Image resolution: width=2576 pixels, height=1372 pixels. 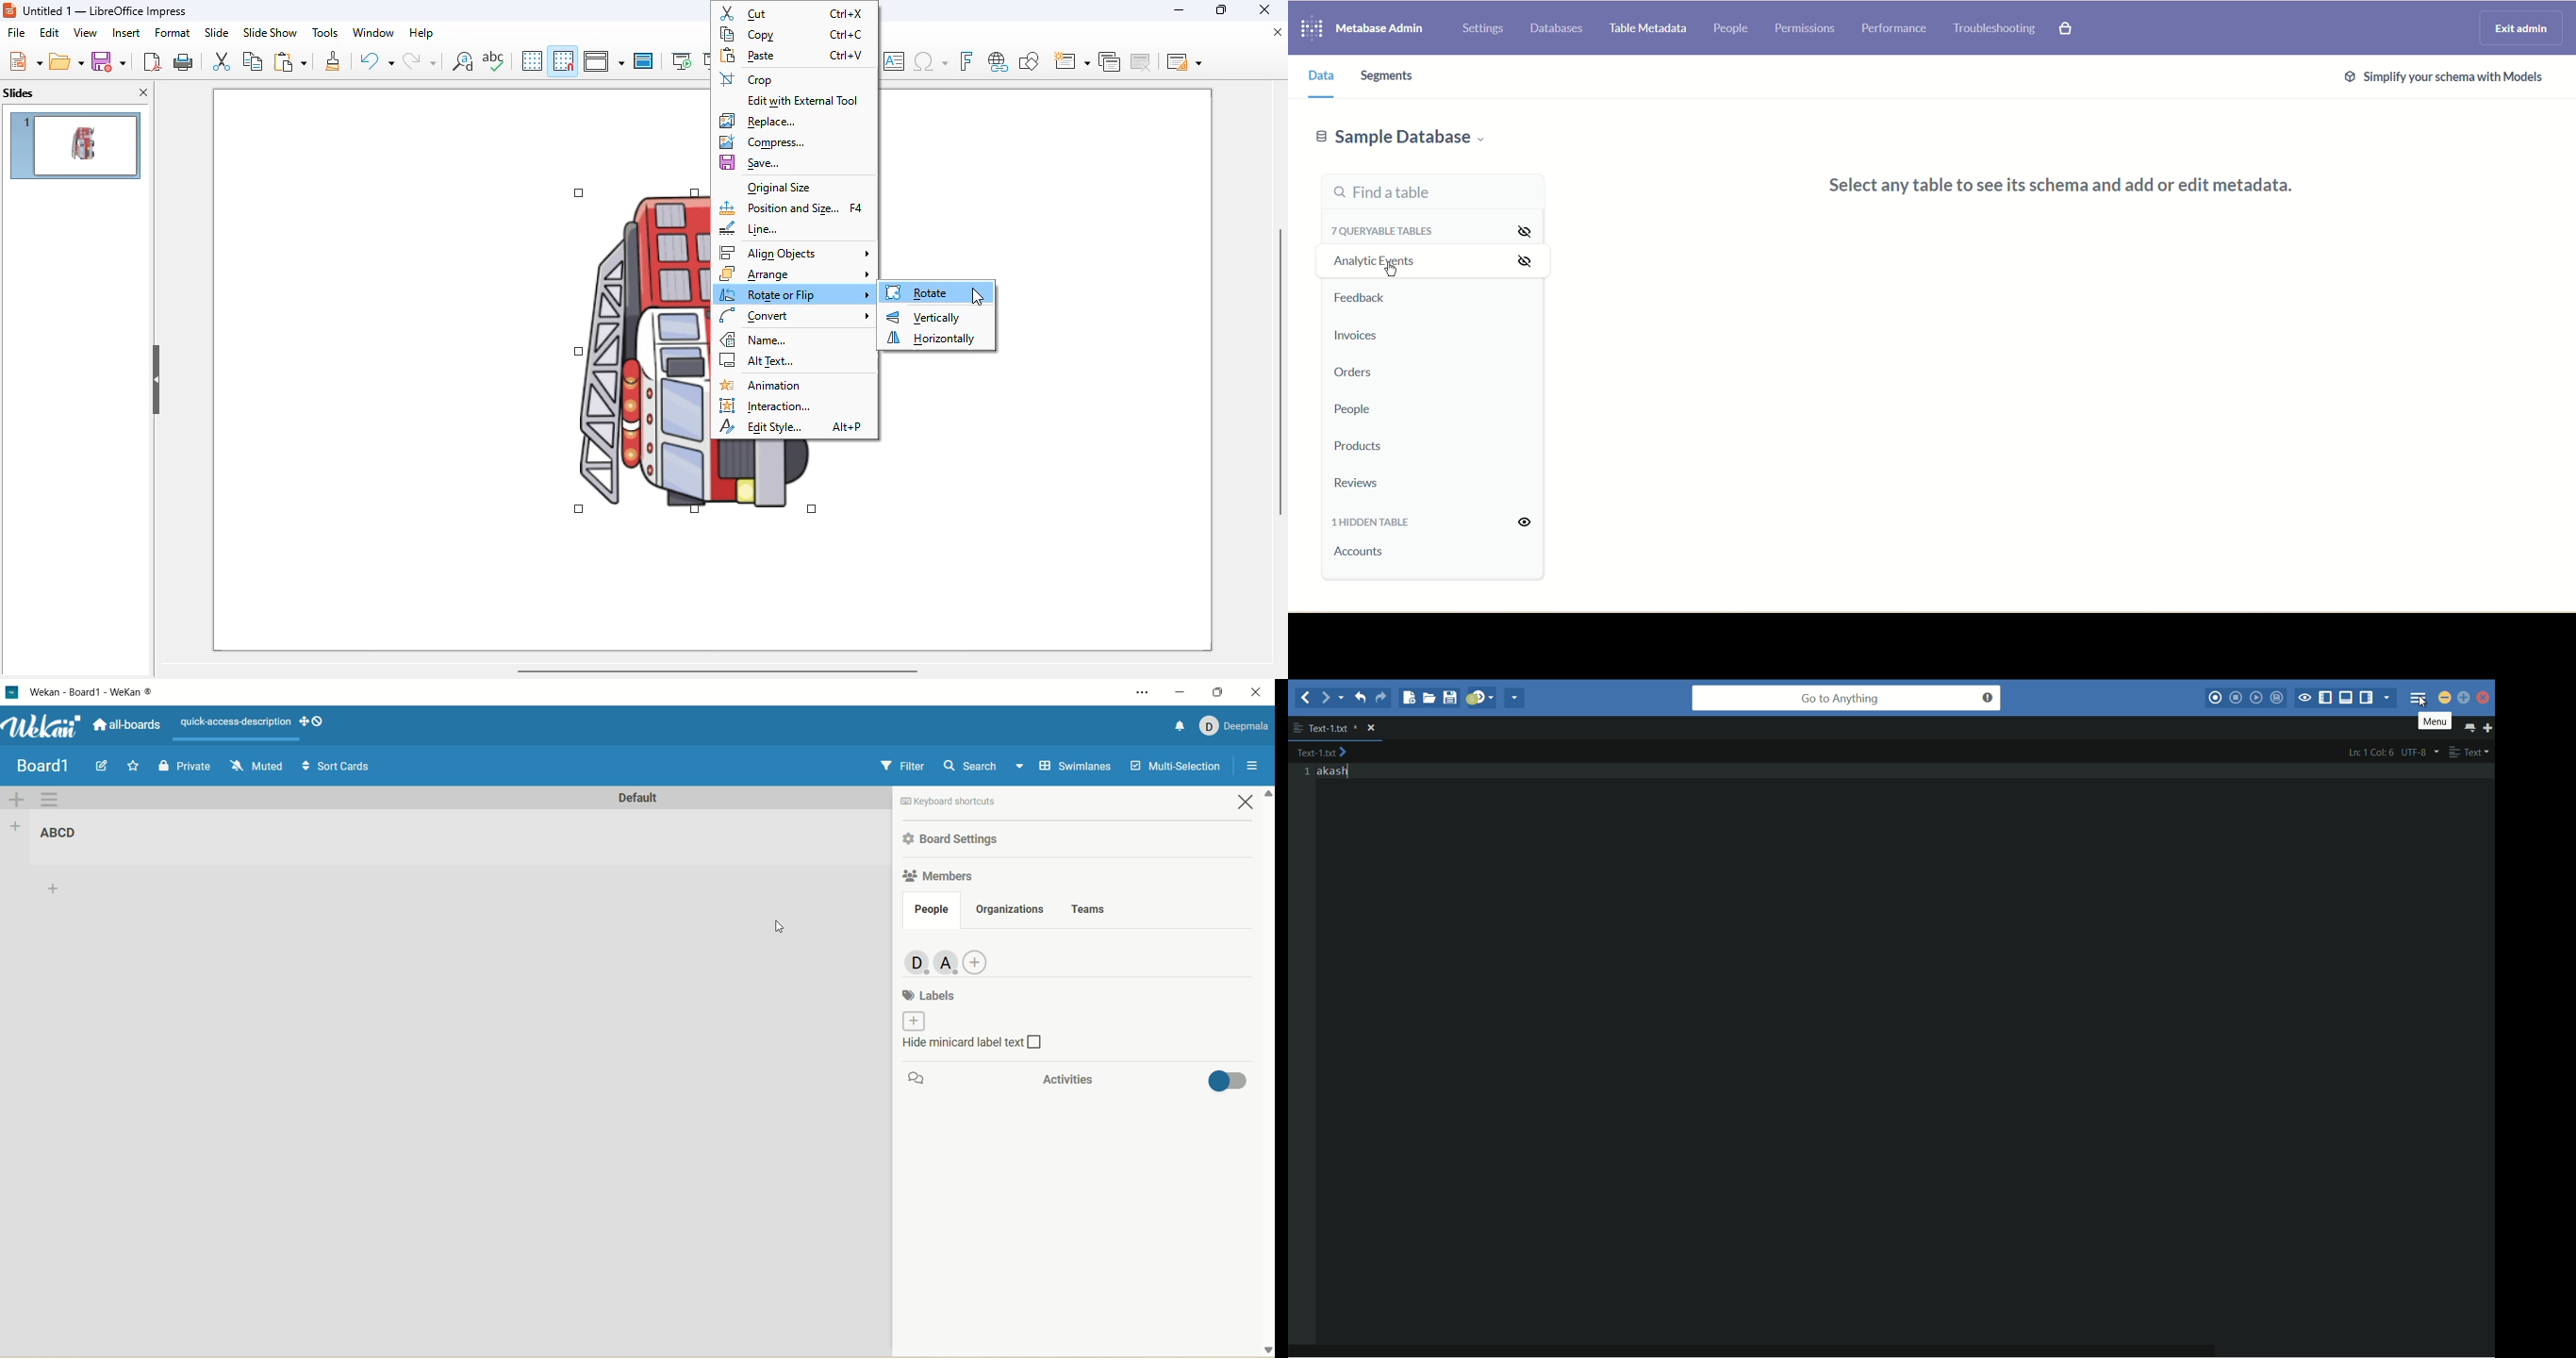 I want to click on snap to grid, so click(x=564, y=60).